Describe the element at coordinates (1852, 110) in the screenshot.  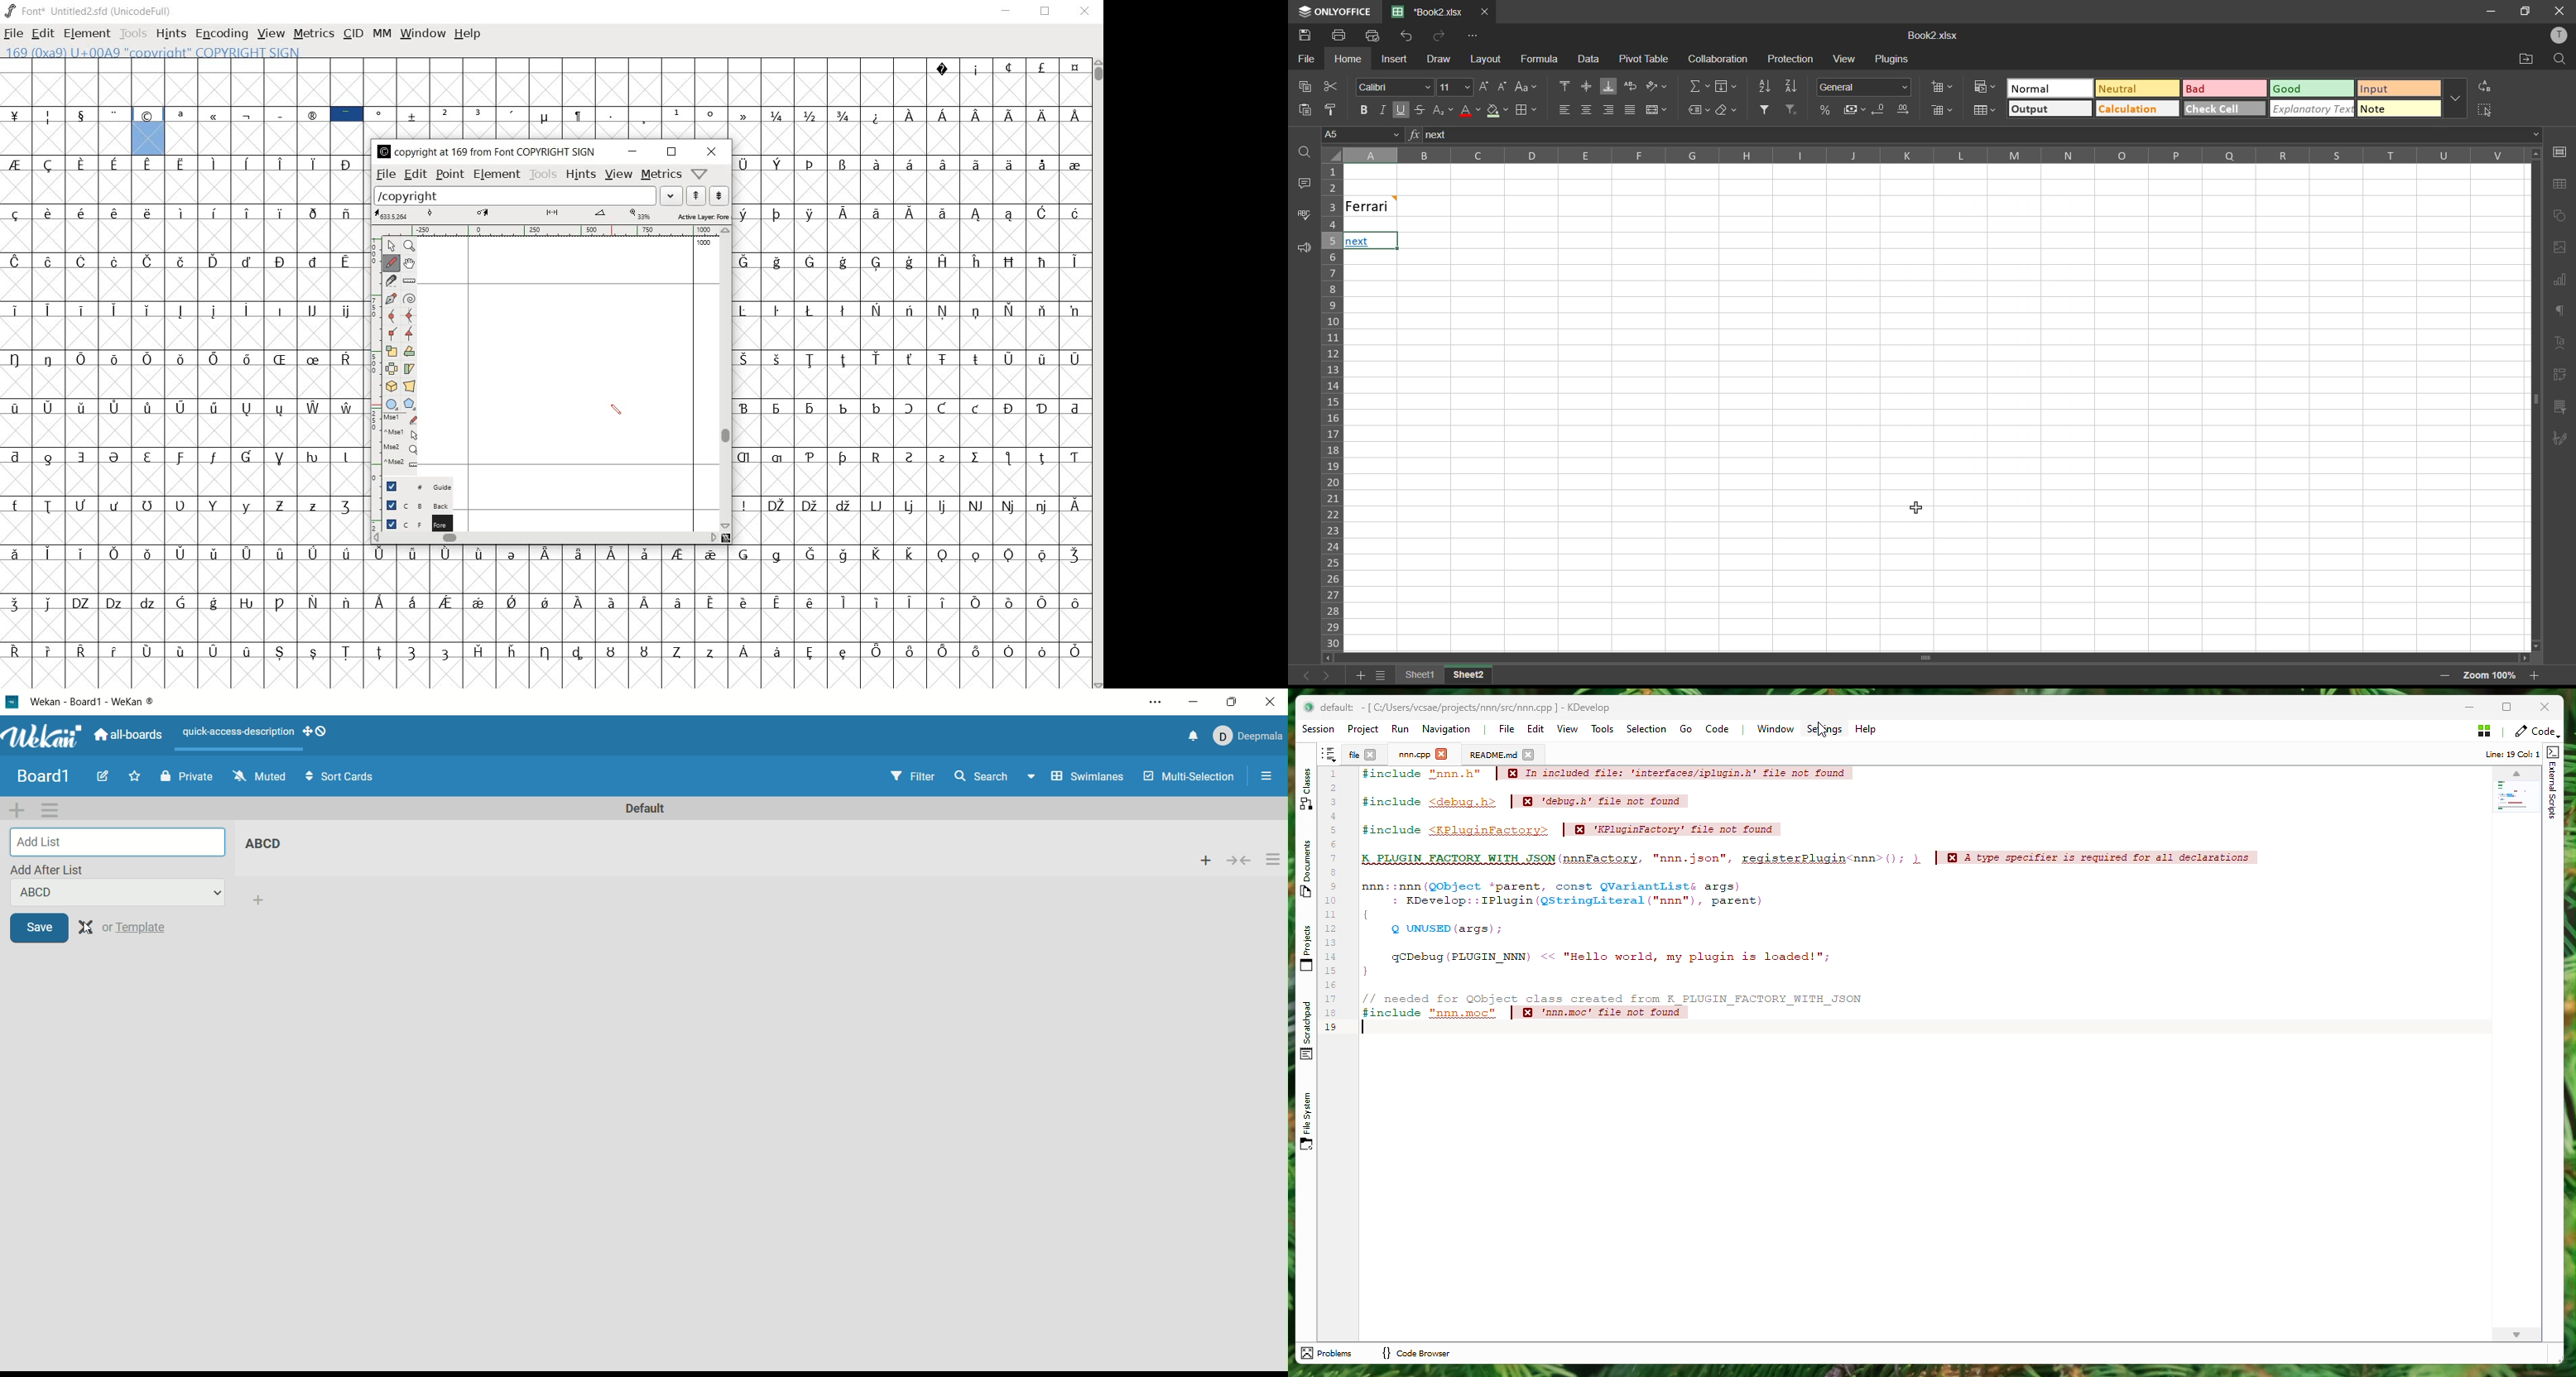
I see `accounting` at that location.